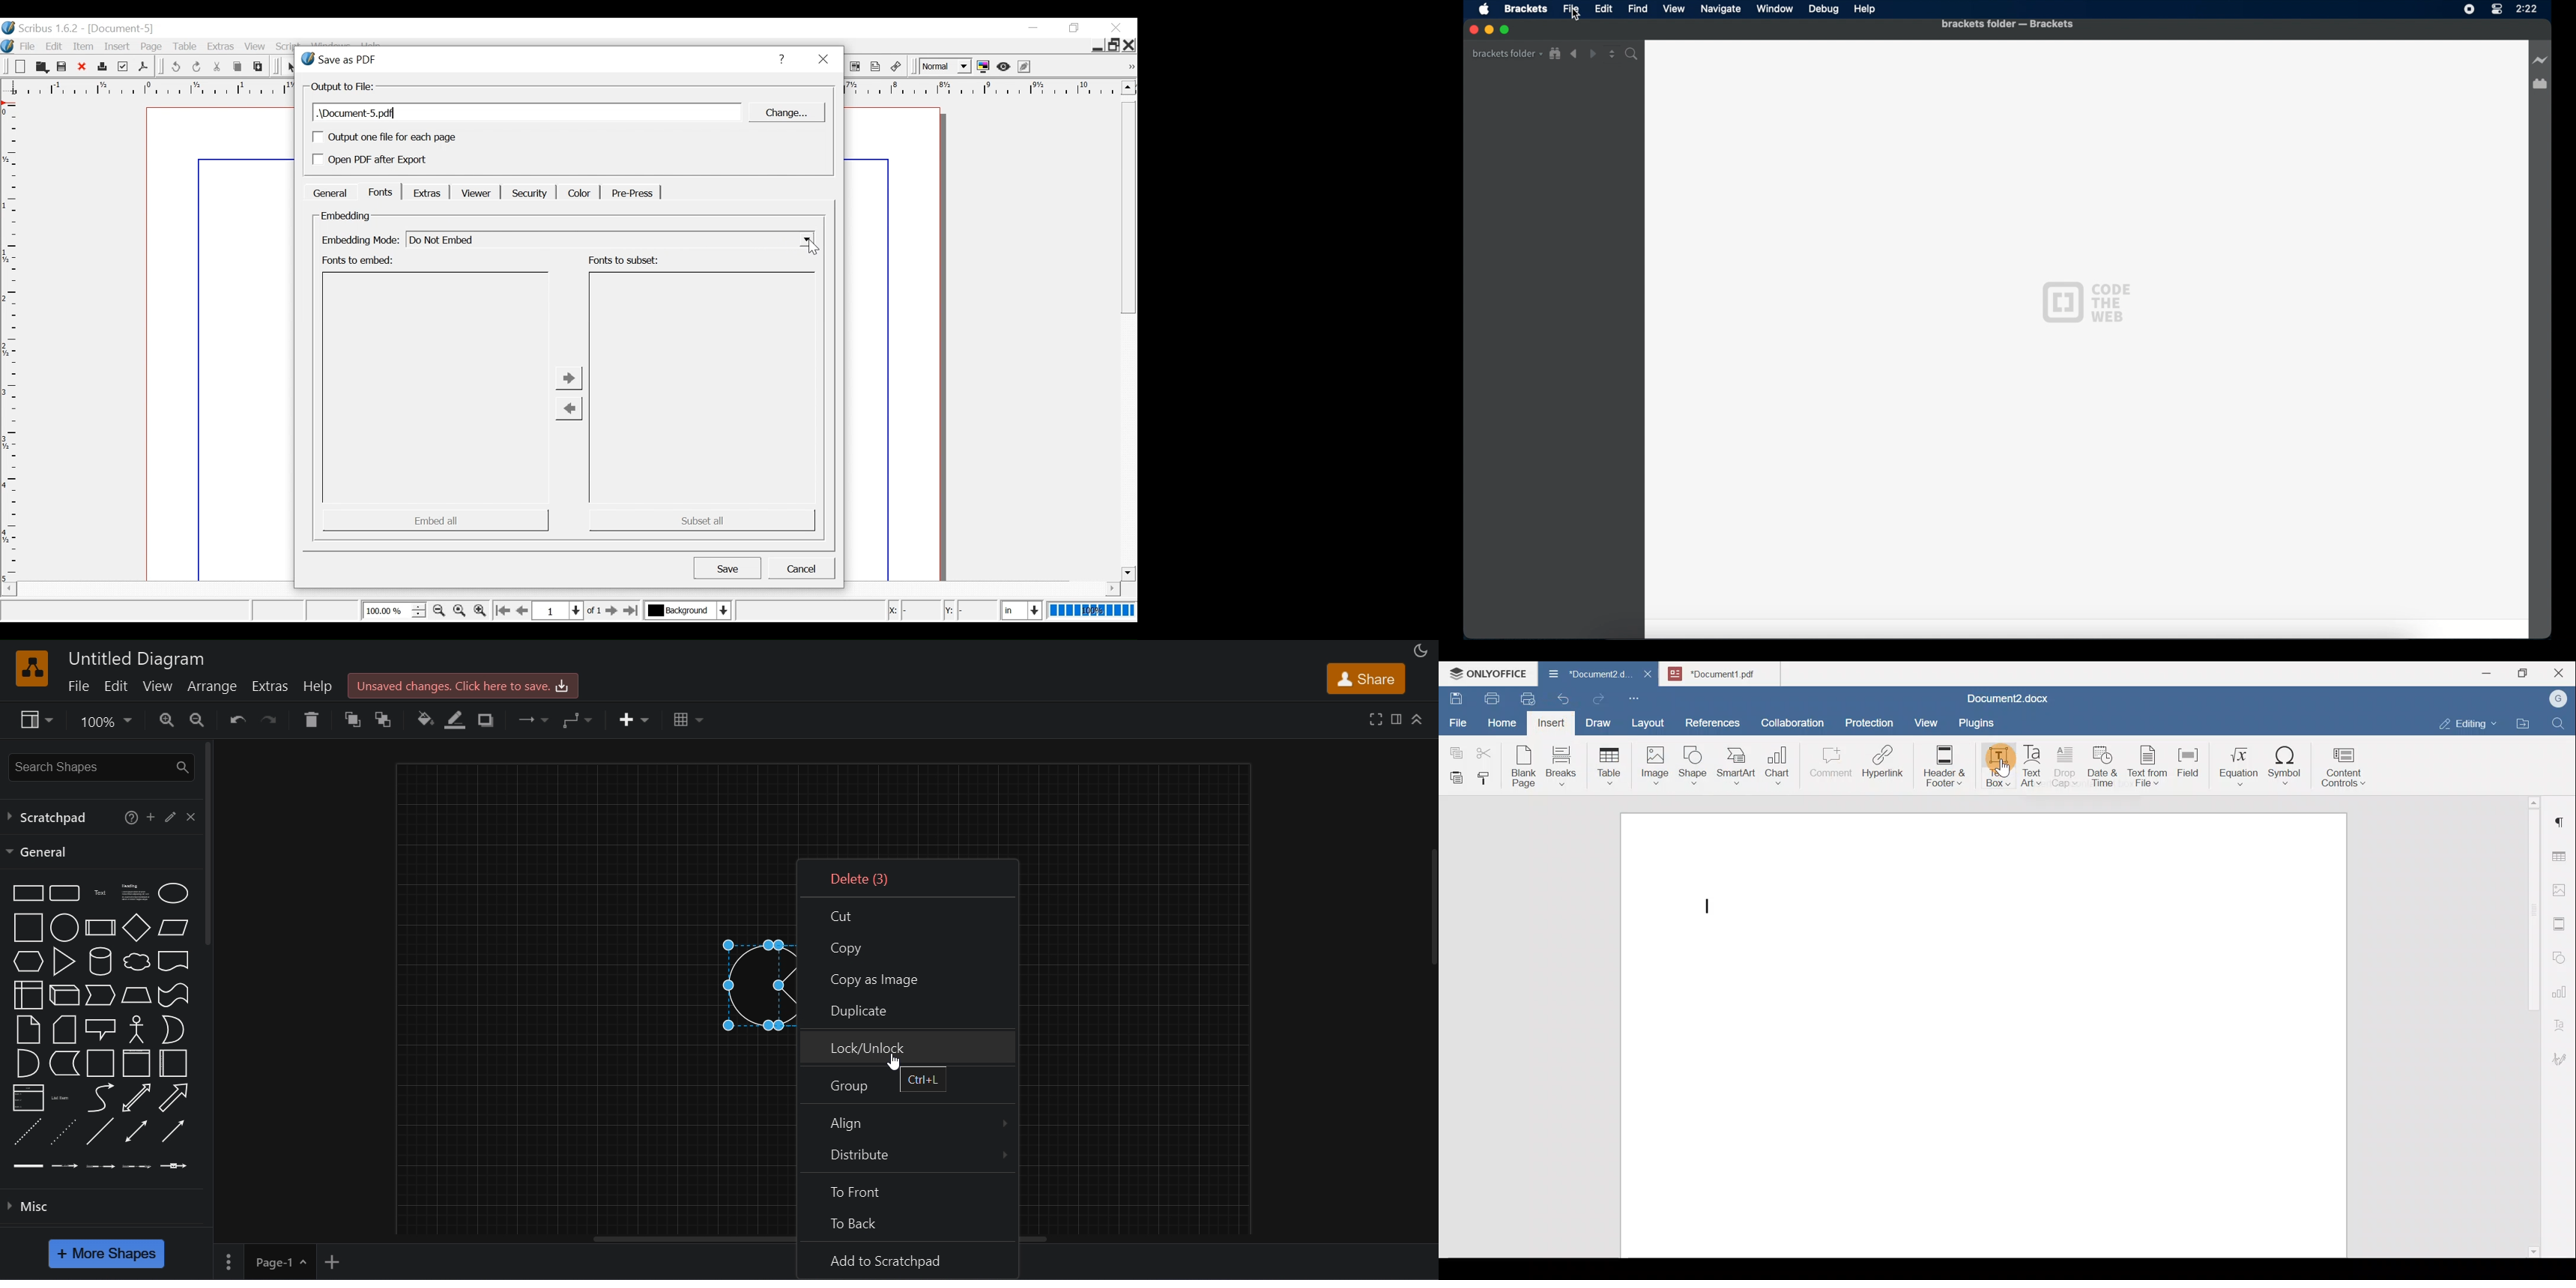  Describe the element at coordinates (28, 1165) in the screenshot. I see `link` at that location.